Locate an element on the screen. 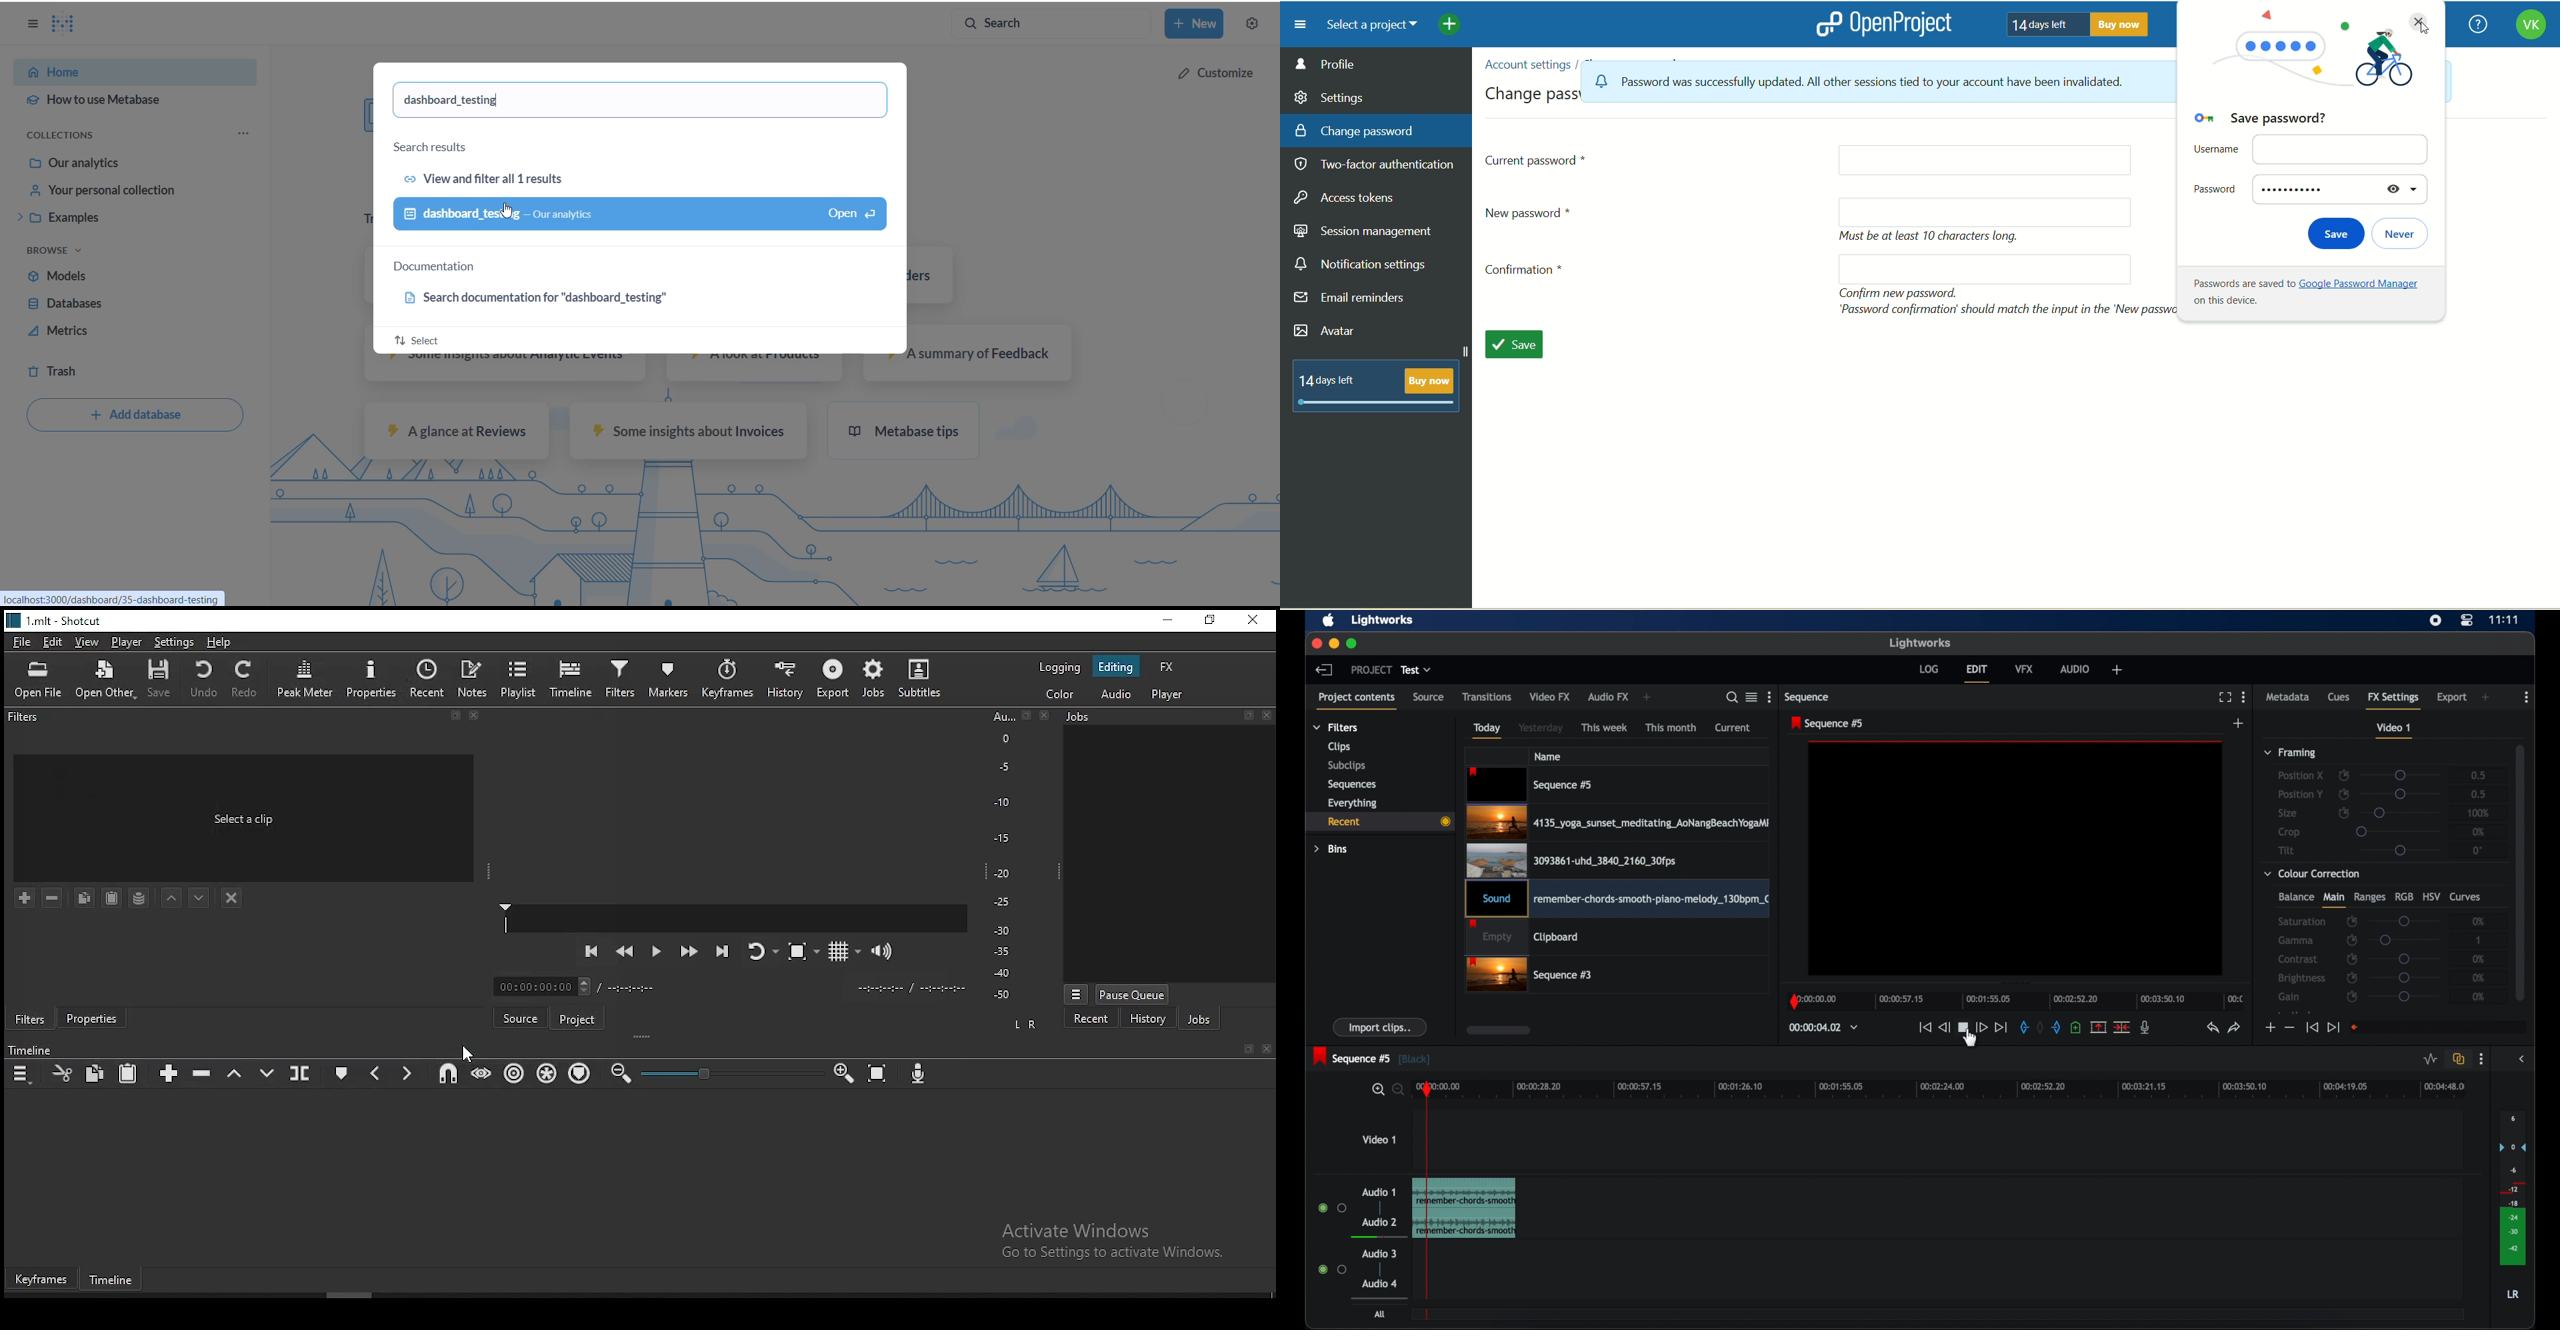 Image resolution: width=2576 pixels, height=1344 pixels. recent is located at coordinates (1091, 1018).